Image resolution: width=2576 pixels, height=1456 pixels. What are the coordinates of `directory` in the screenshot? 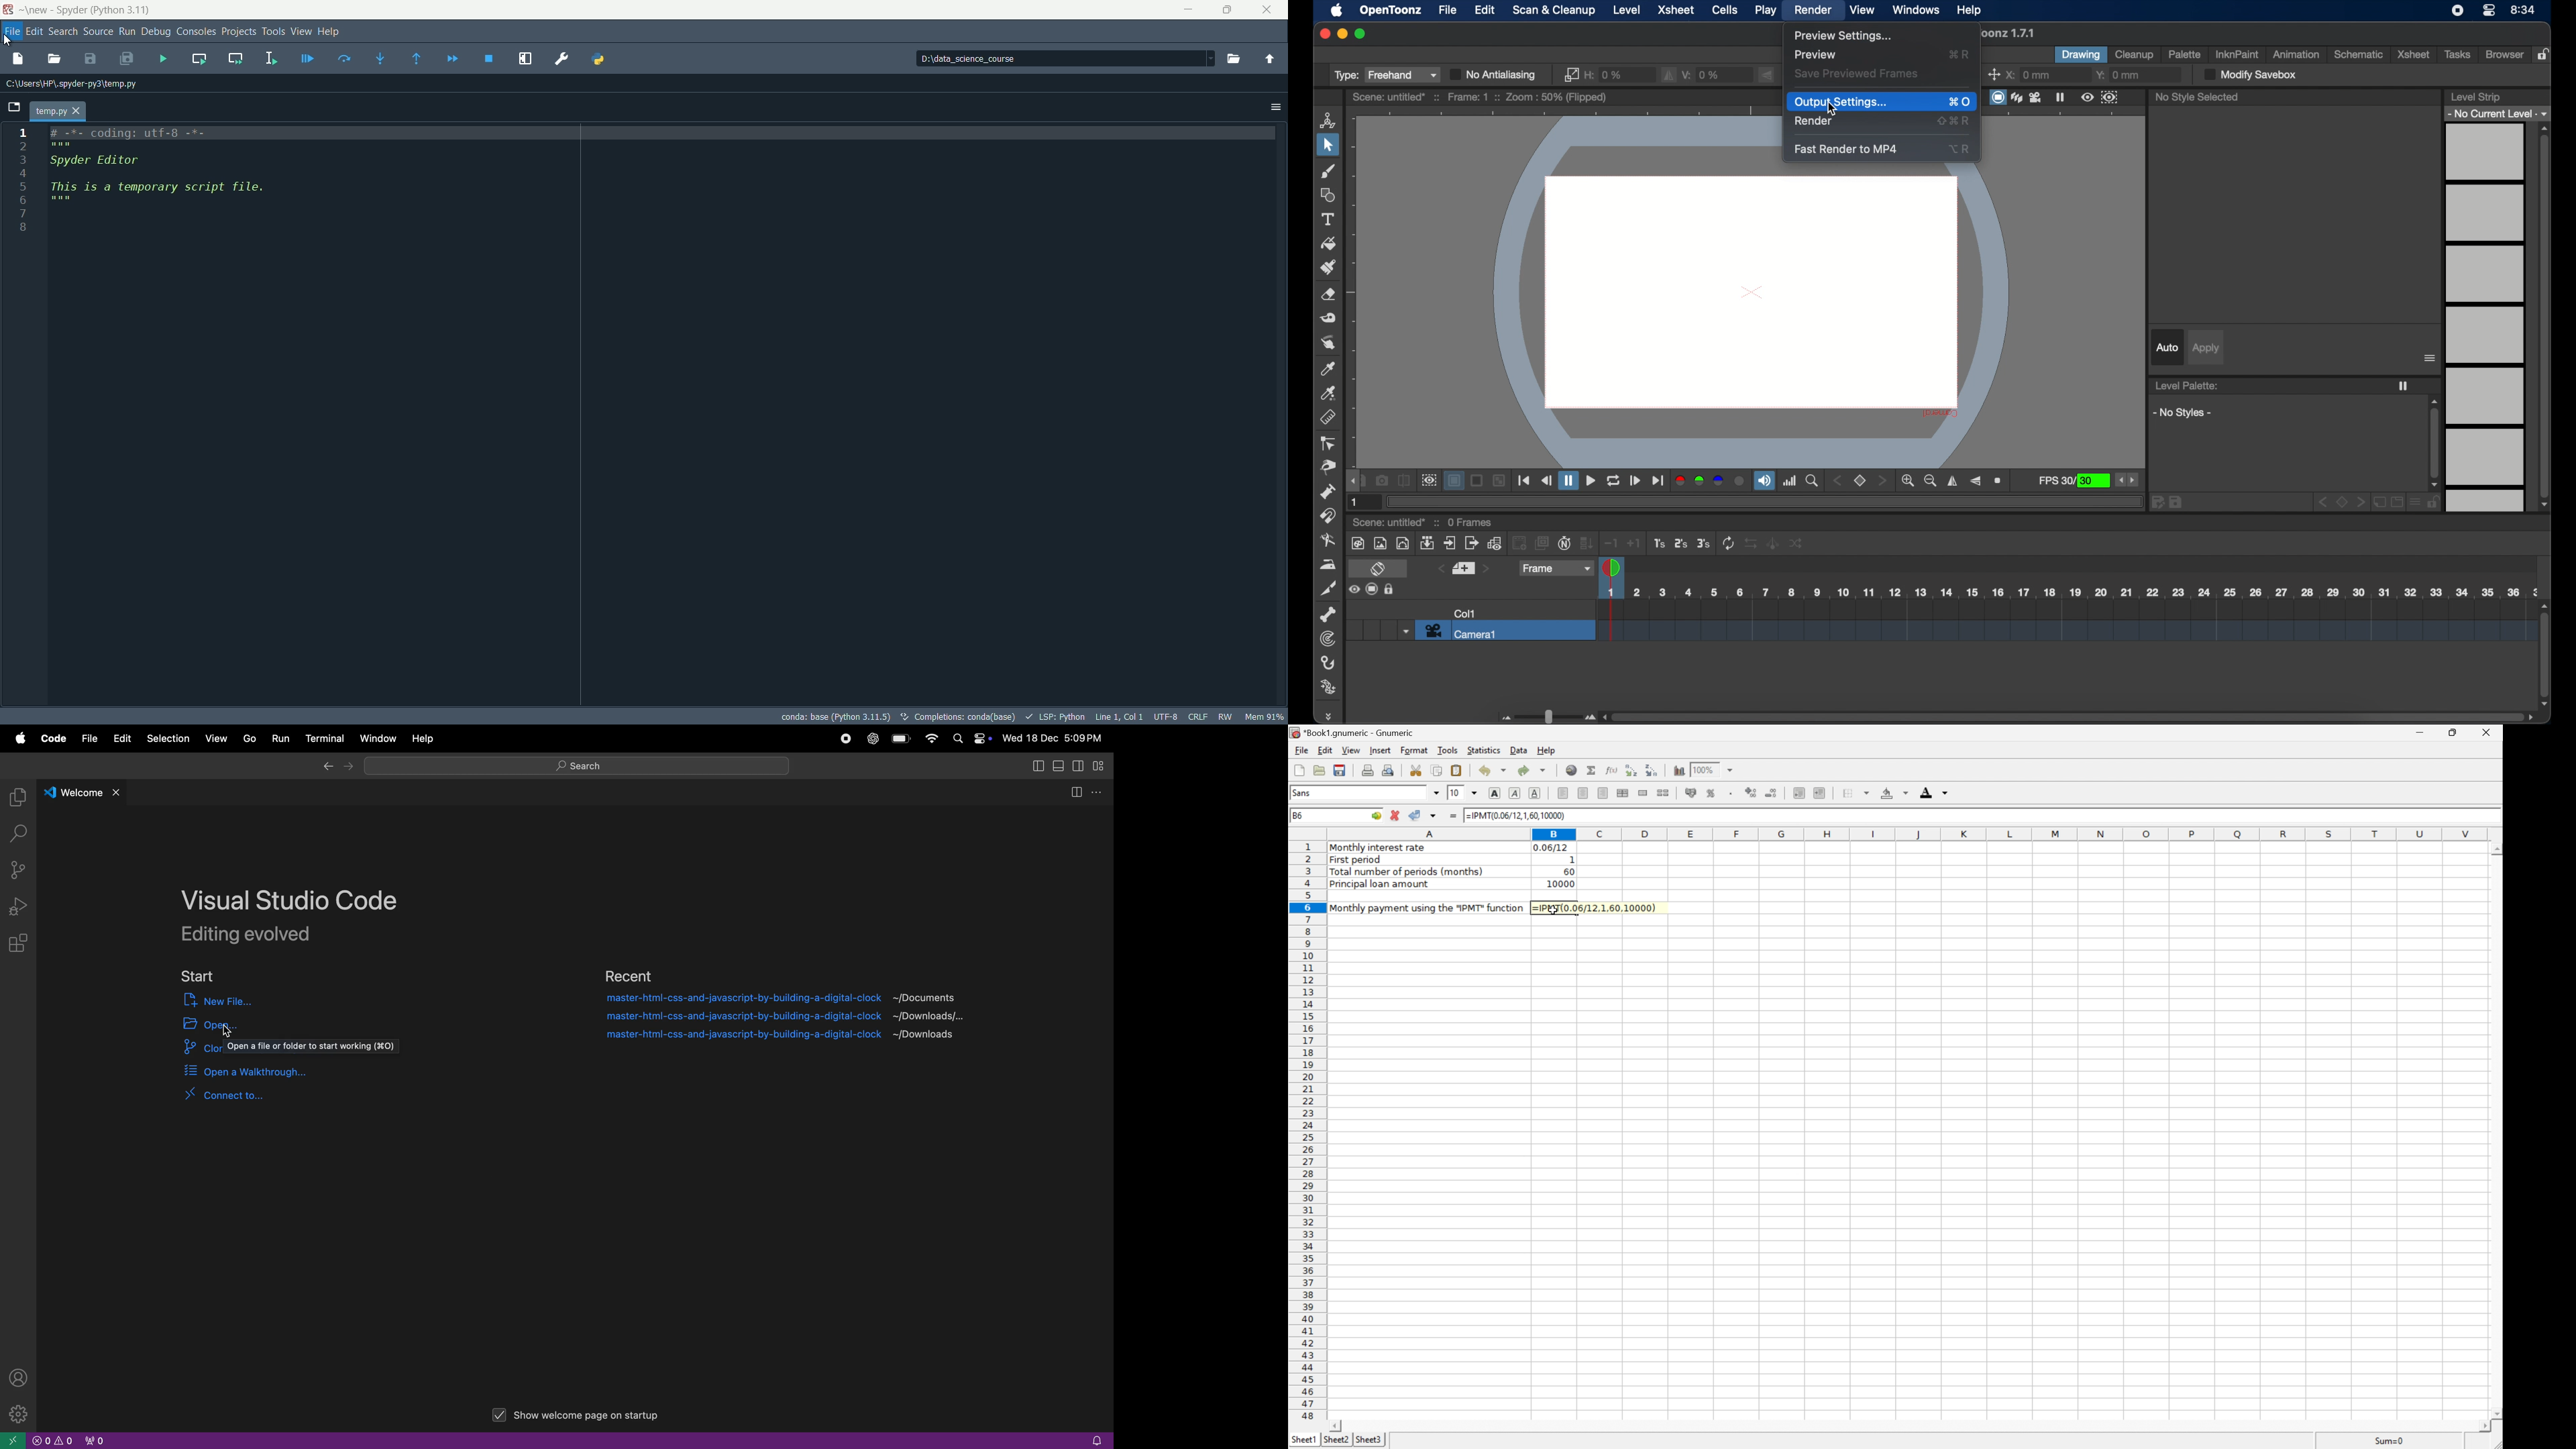 It's located at (1061, 58).